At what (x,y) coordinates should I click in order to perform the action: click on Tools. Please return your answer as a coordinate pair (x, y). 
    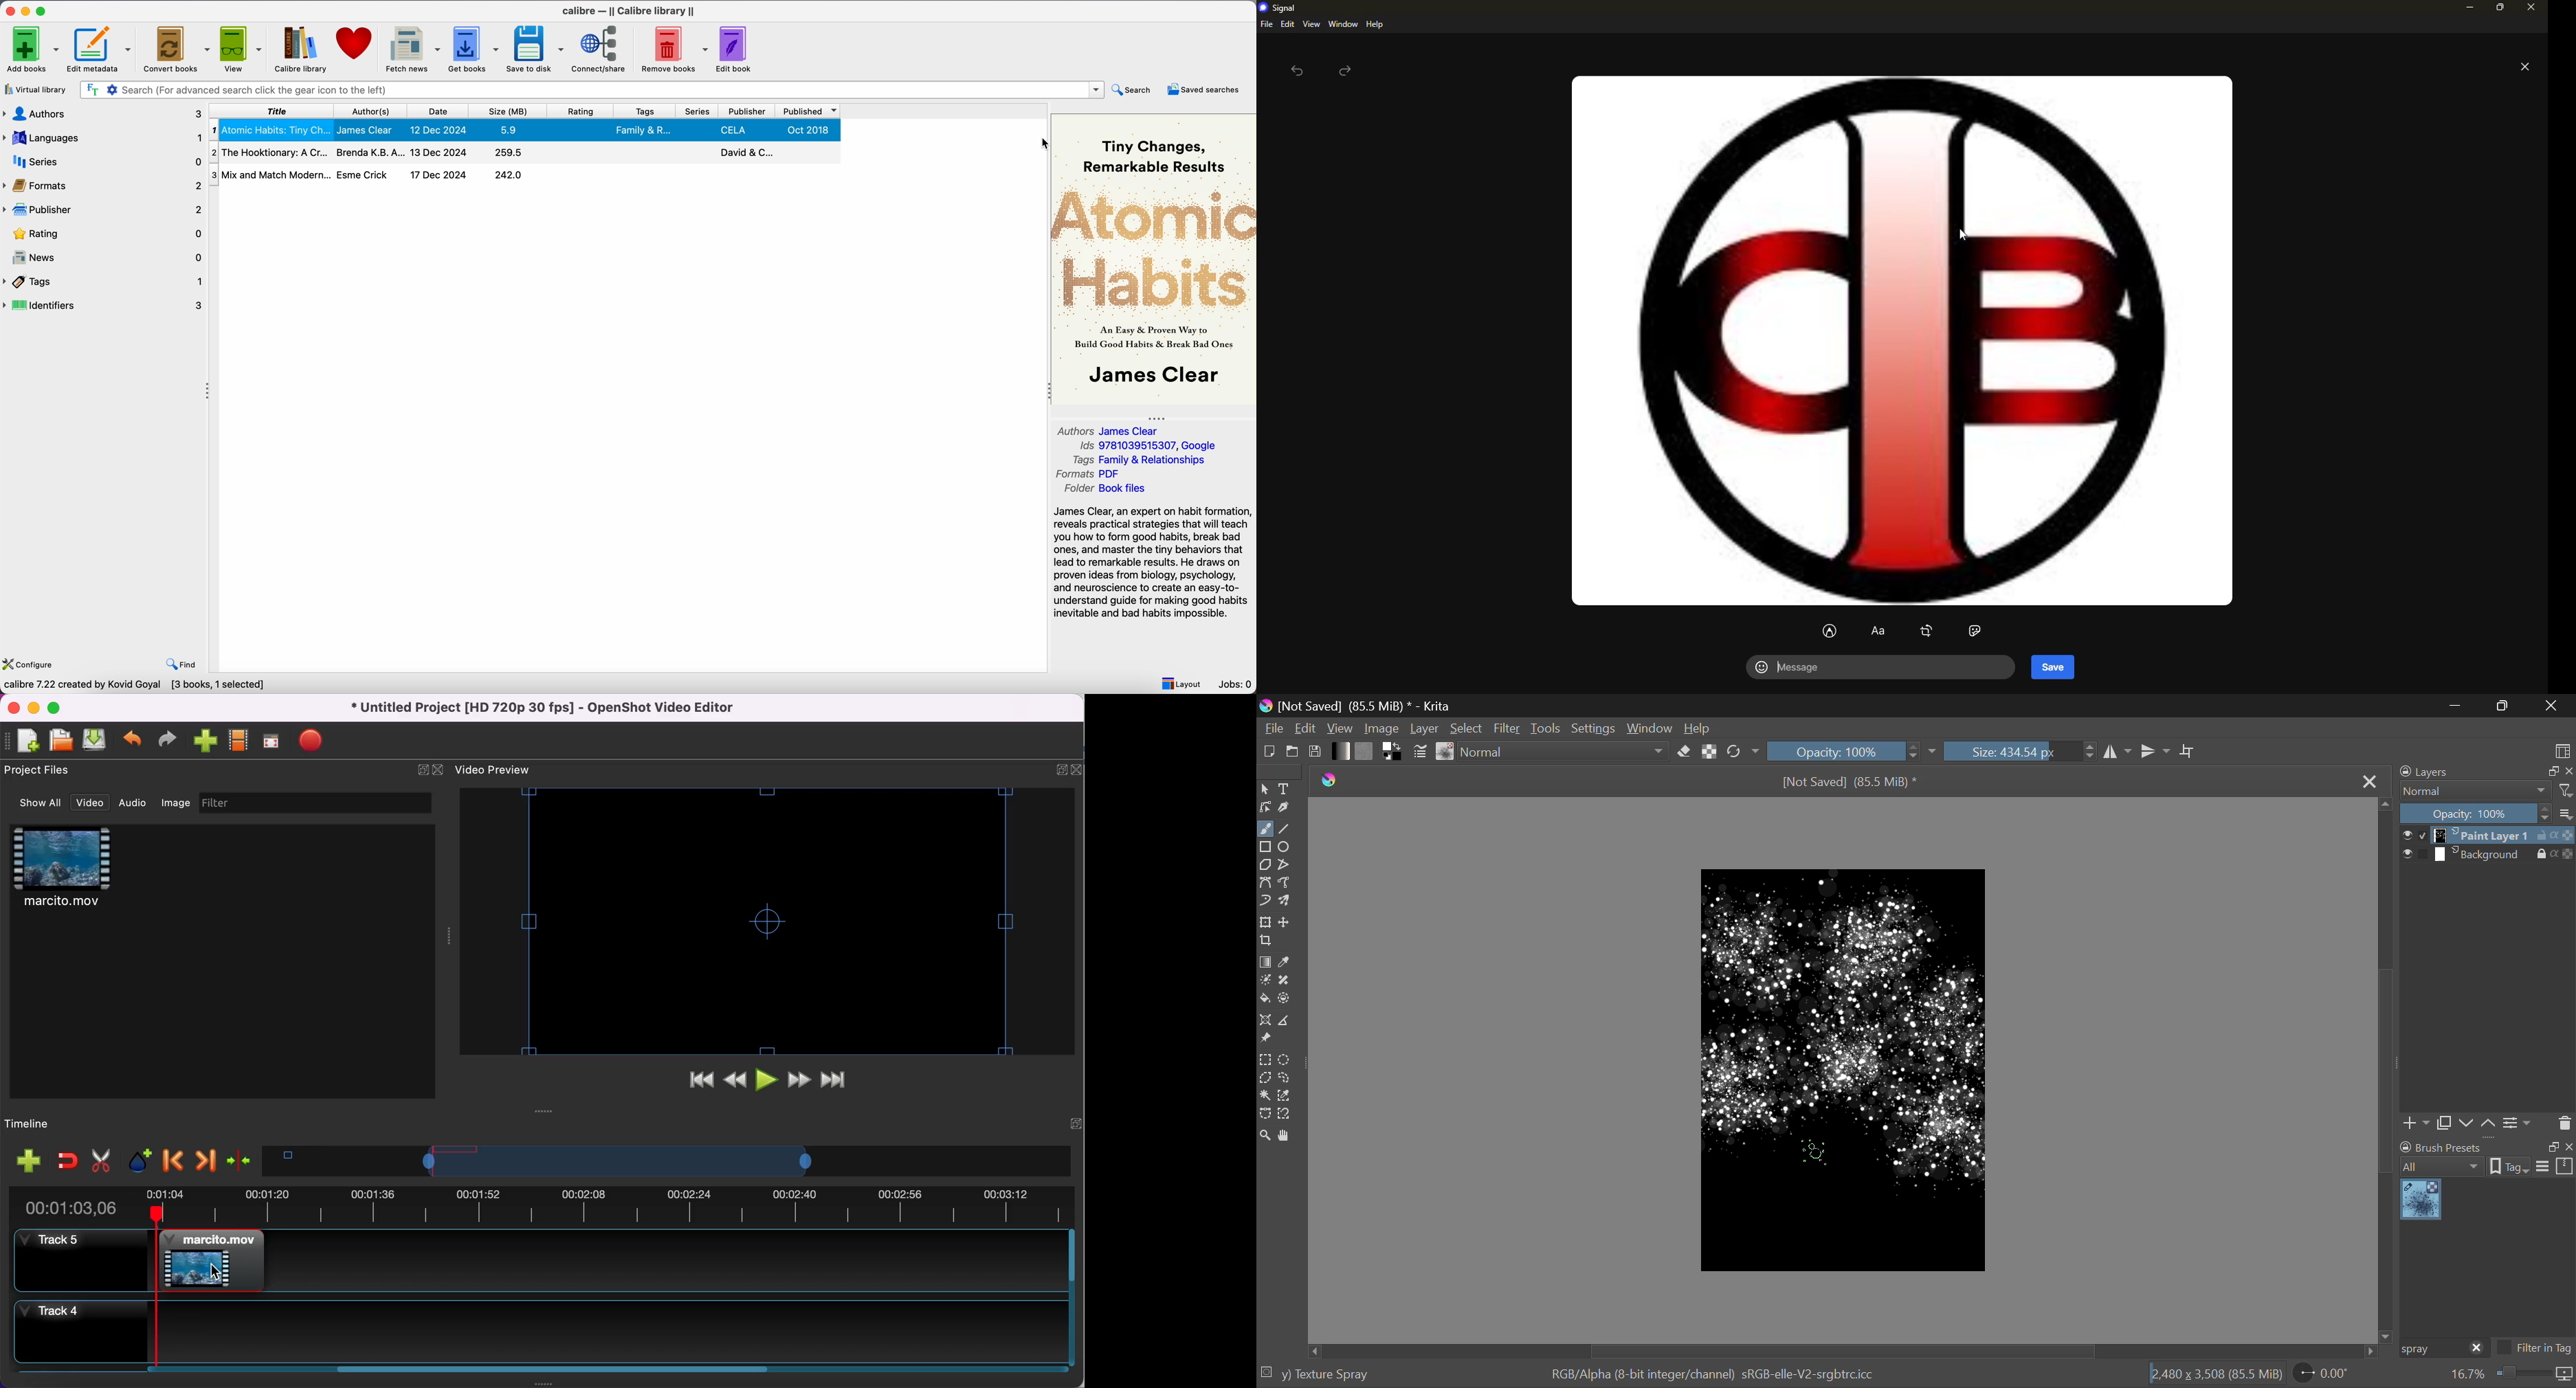
    Looking at the image, I should click on (1548, 728).